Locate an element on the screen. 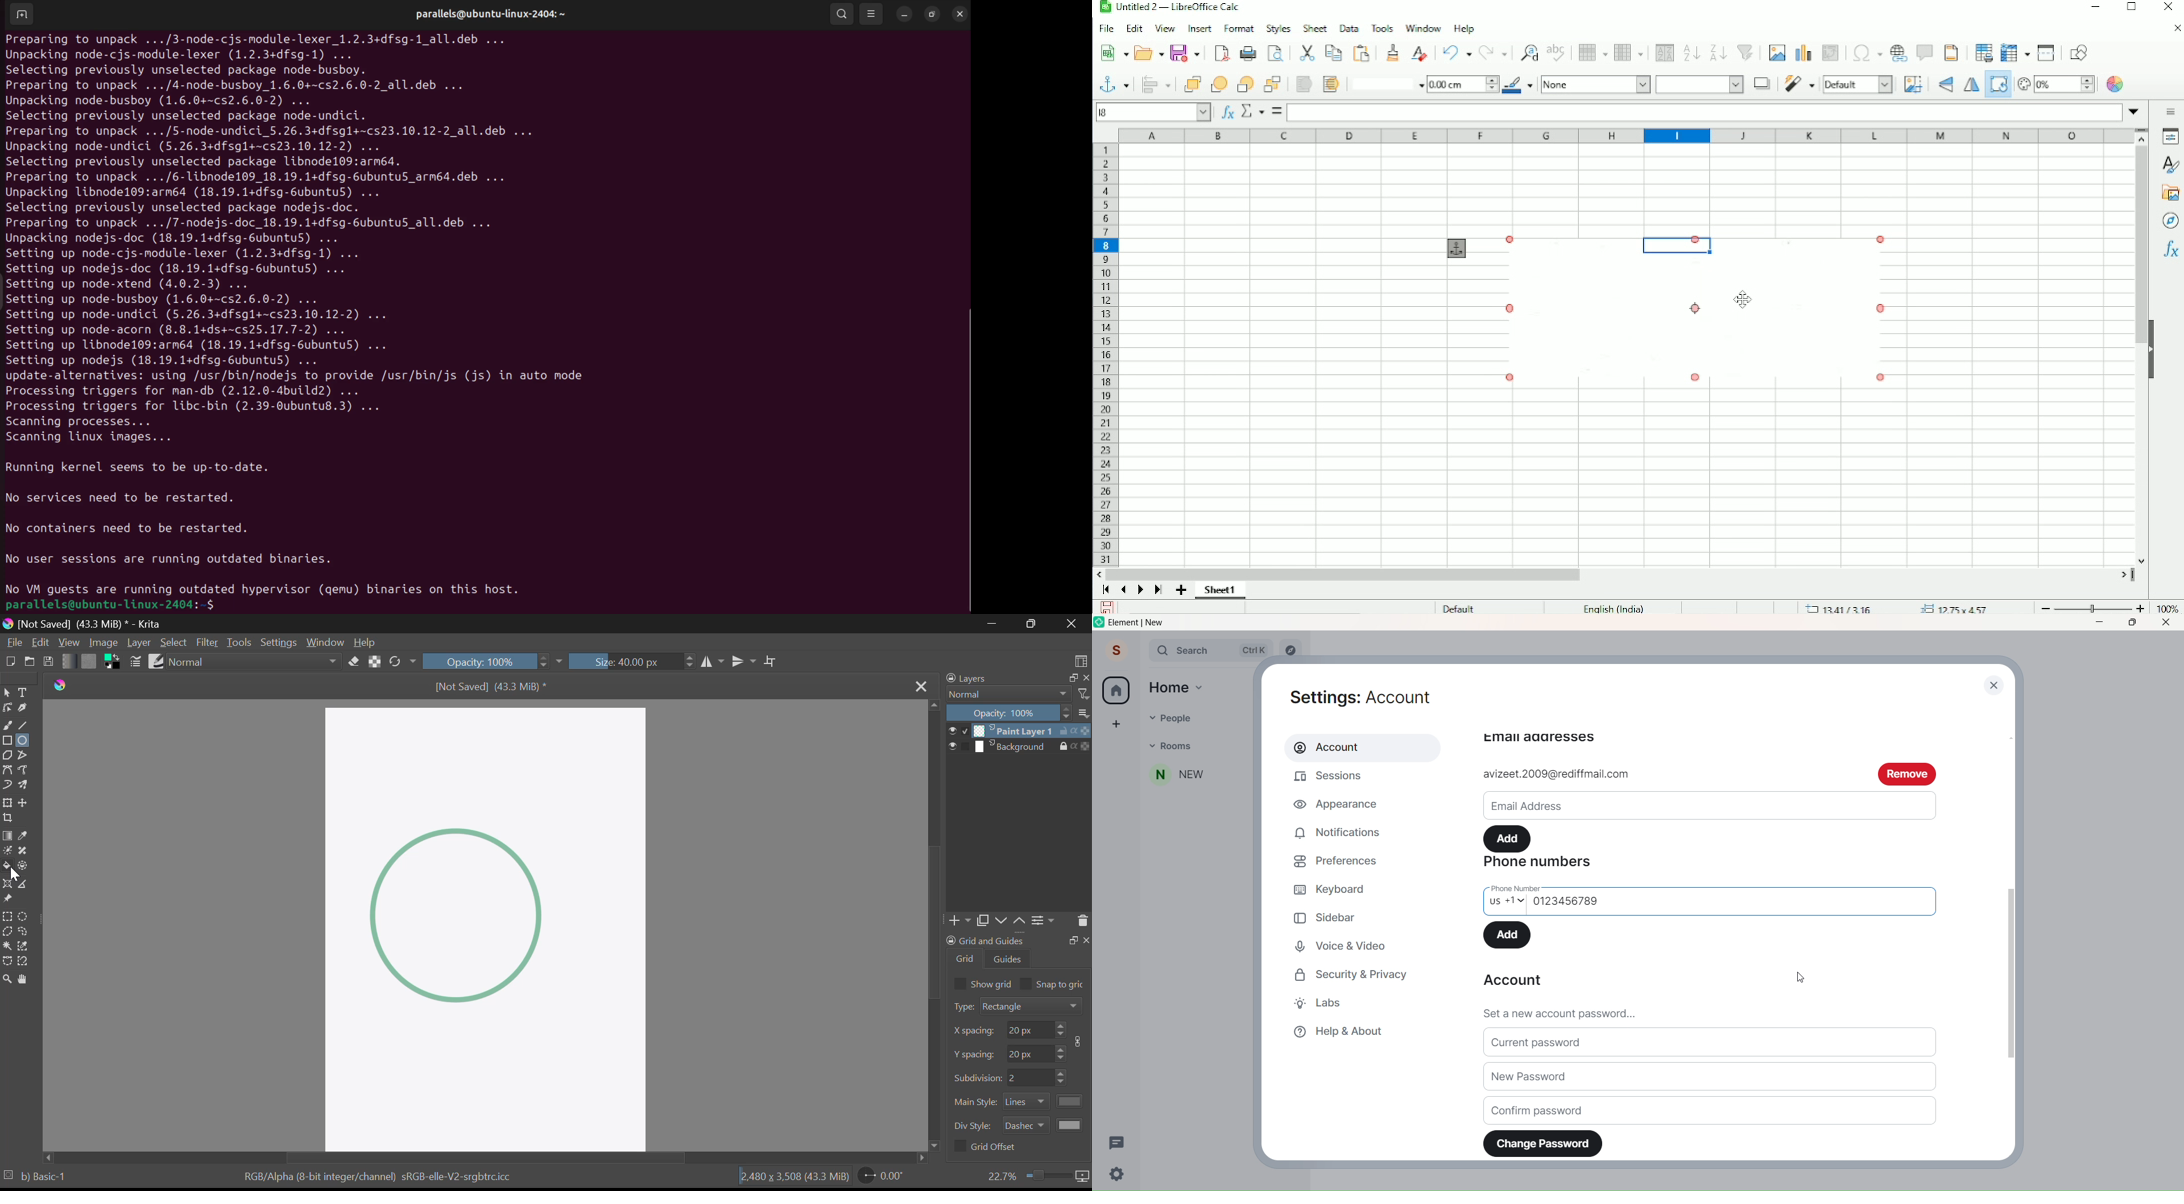 This screenshot has height=1204, width=2184. Properties is located at coordinates (2168, 137).